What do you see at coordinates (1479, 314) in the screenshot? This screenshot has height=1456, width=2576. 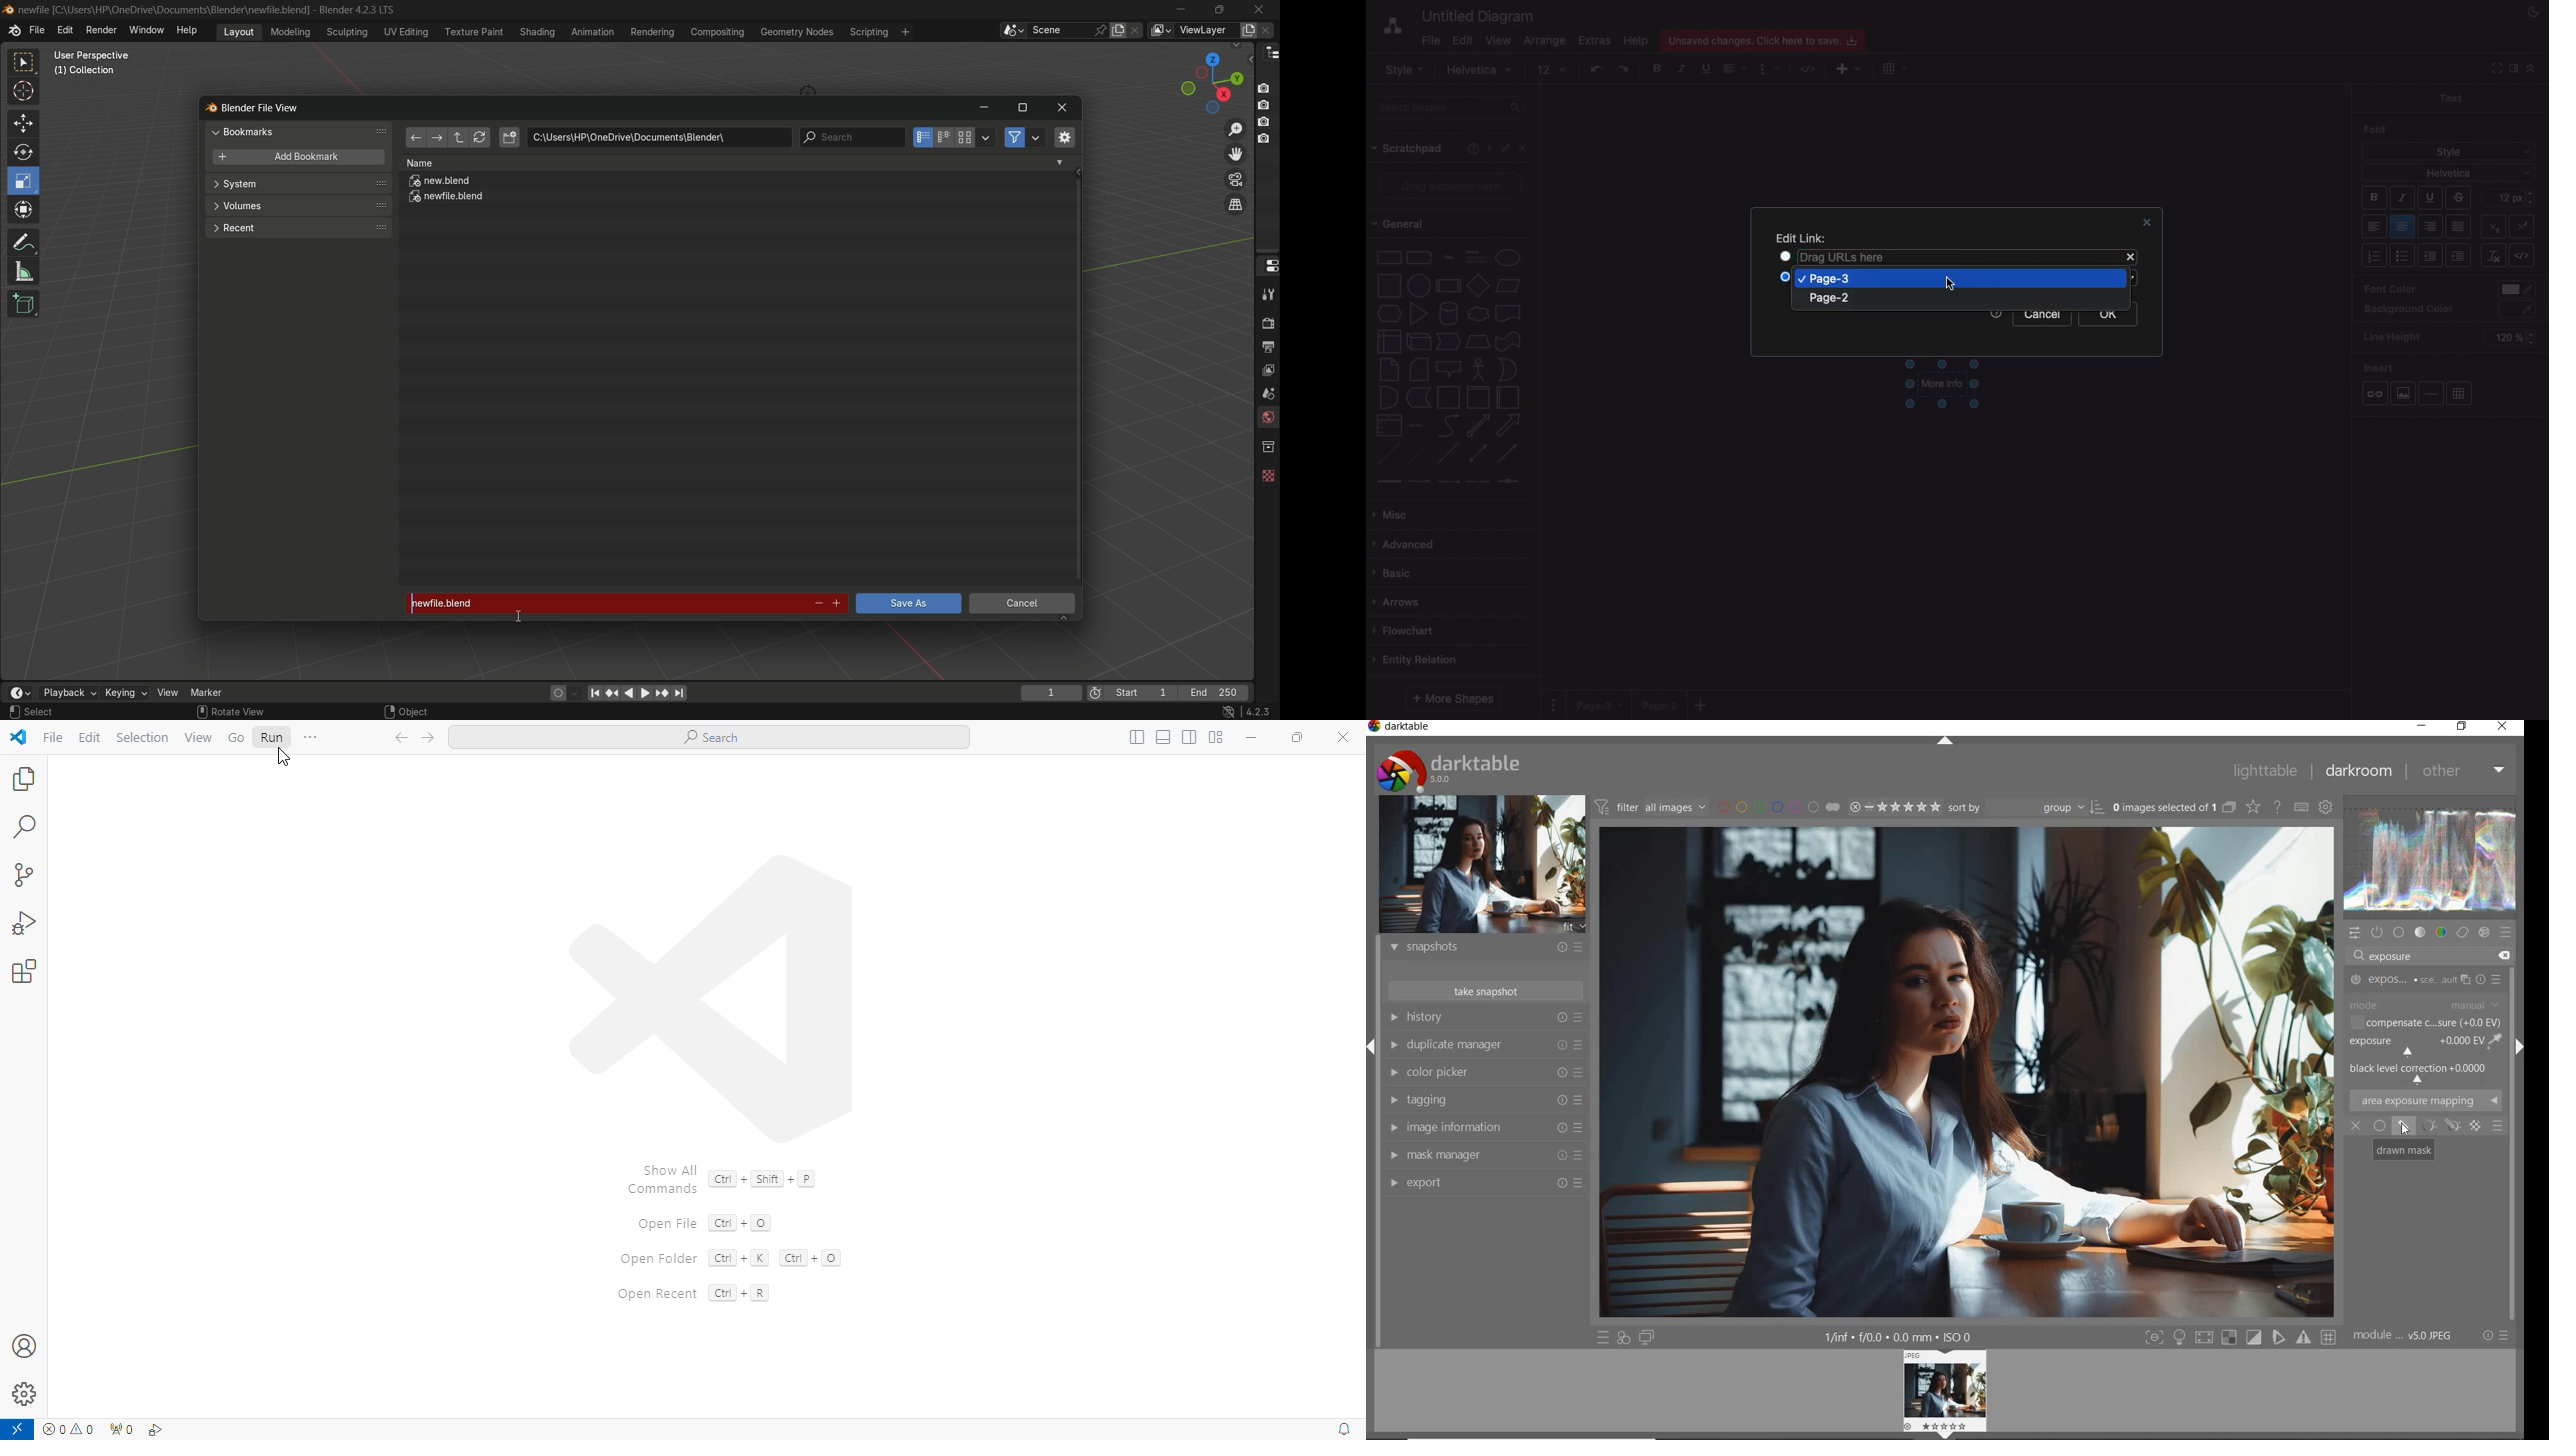 I see `cloud` at bounding box center [1479, 314].